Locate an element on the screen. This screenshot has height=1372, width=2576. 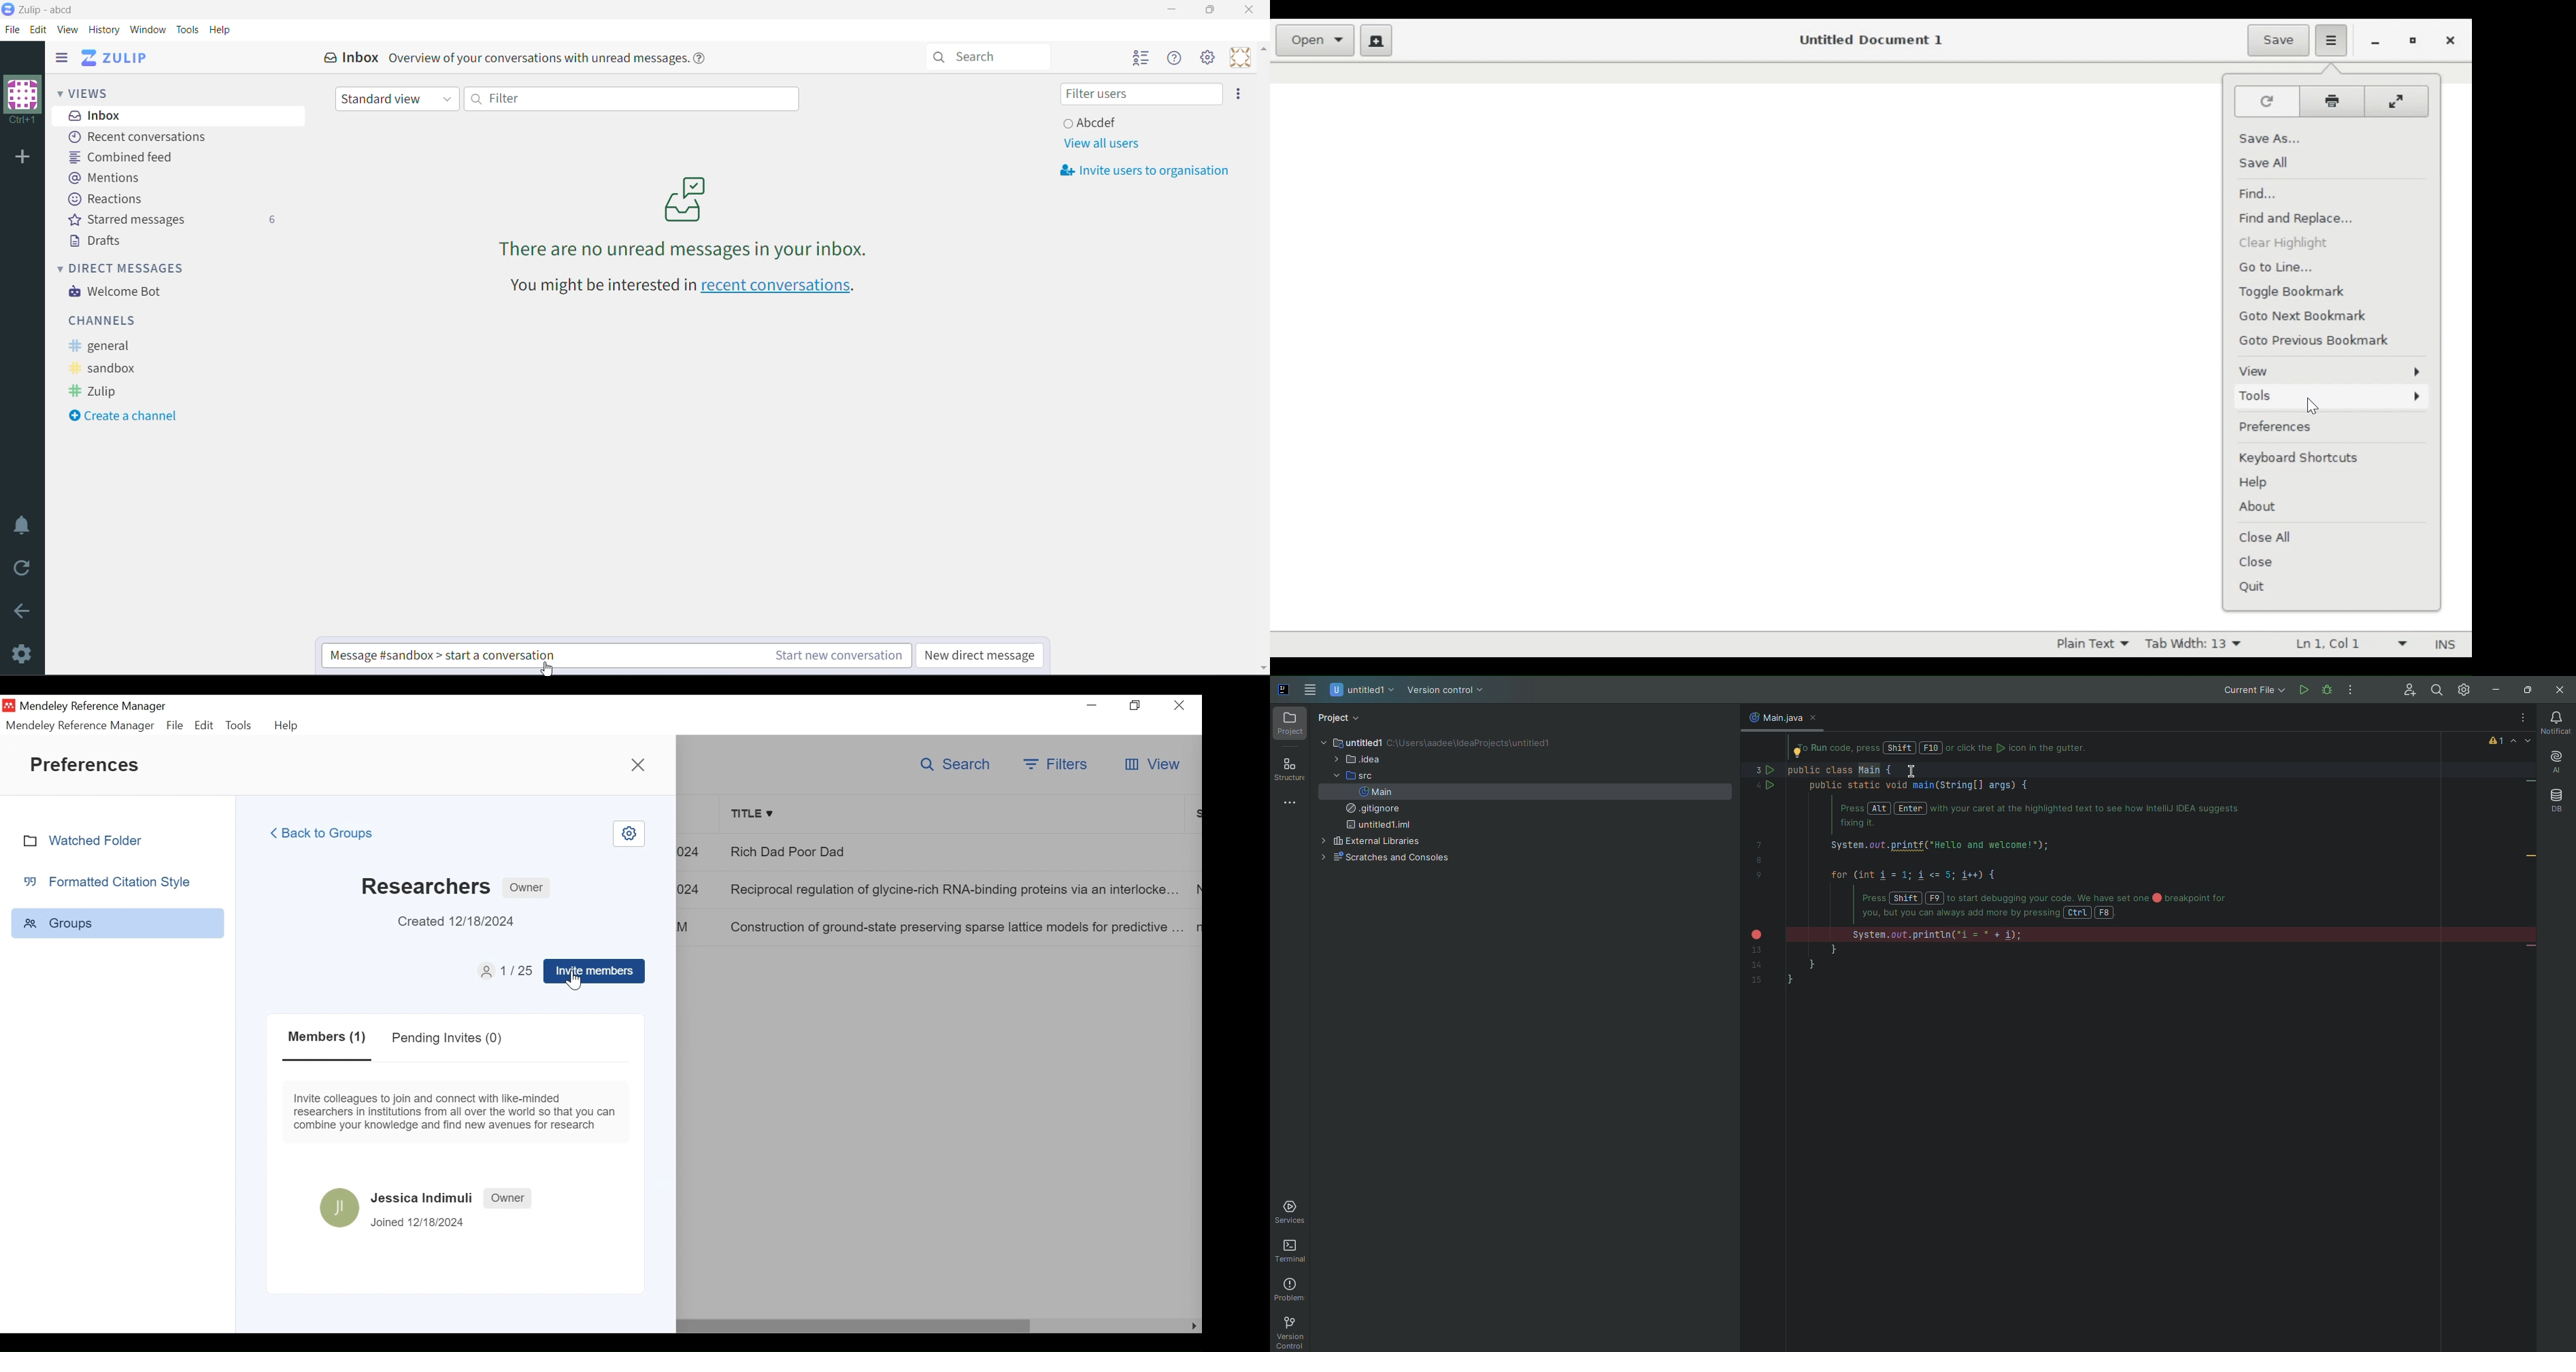
Add organization is located at coordinates (21, 158).